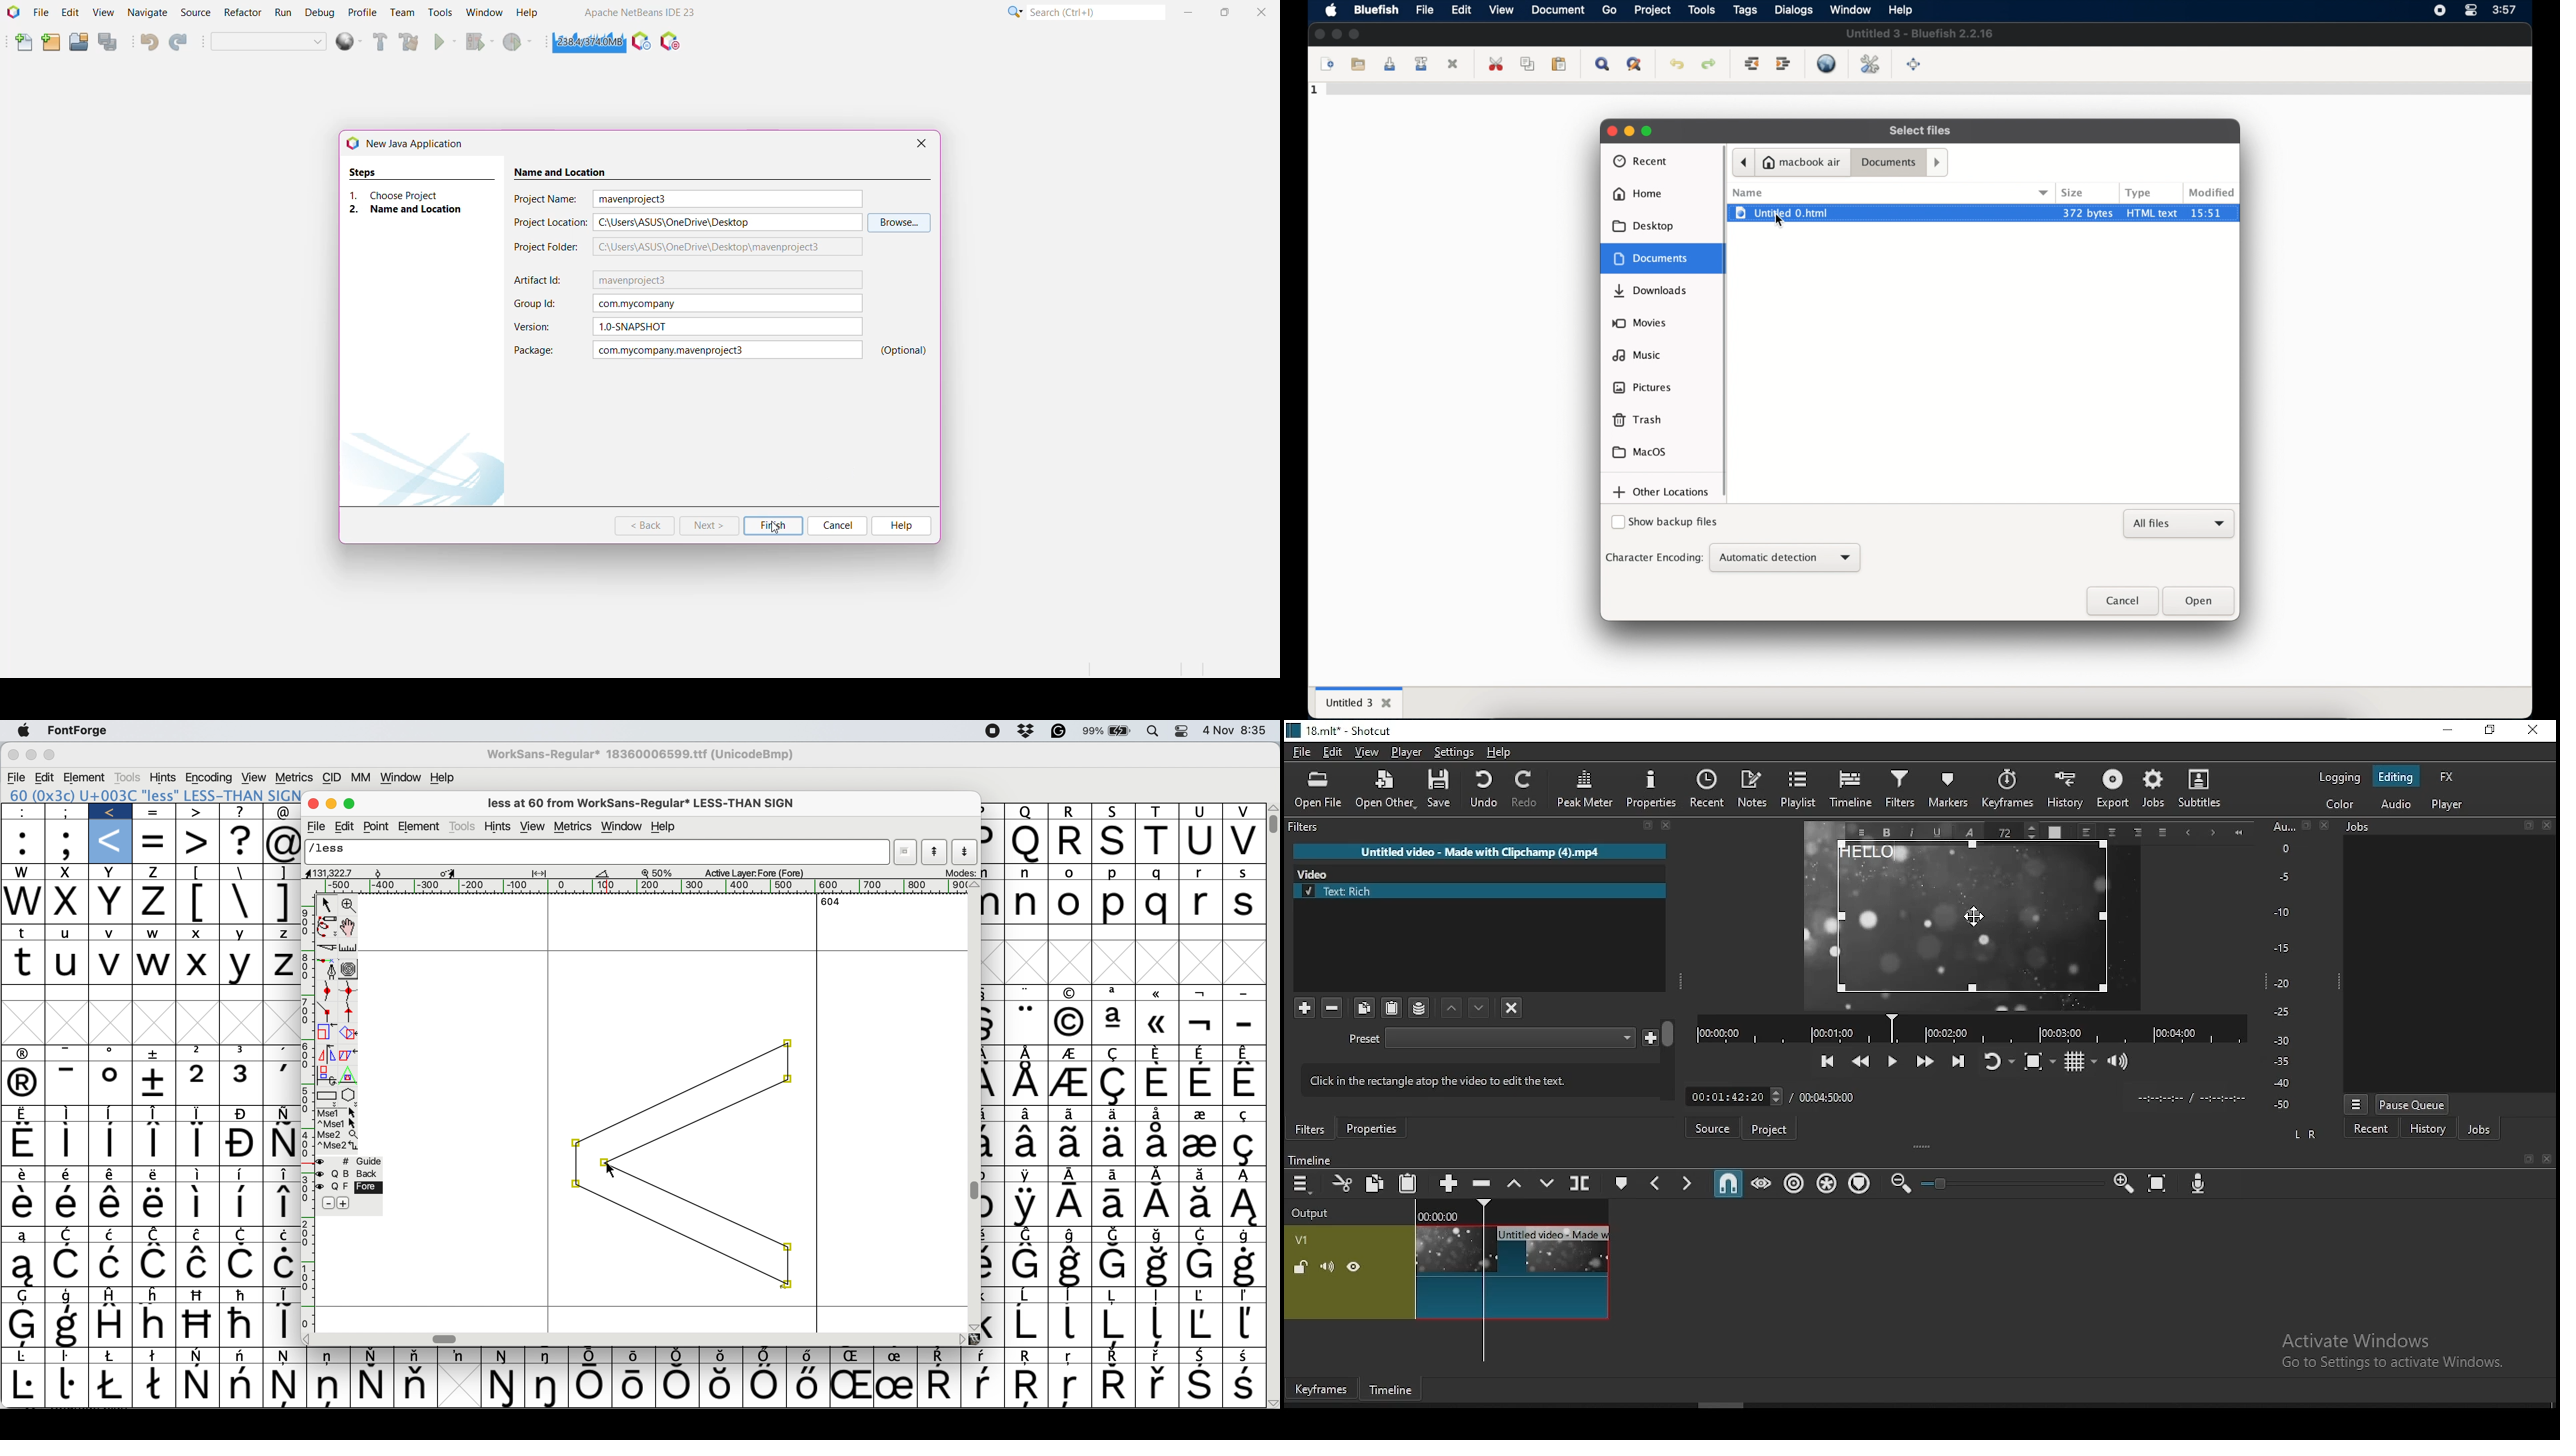  What do you see at coordinates (1306, 827) in the screenshot?
I see `filters` at bounding box center [1306, 827].